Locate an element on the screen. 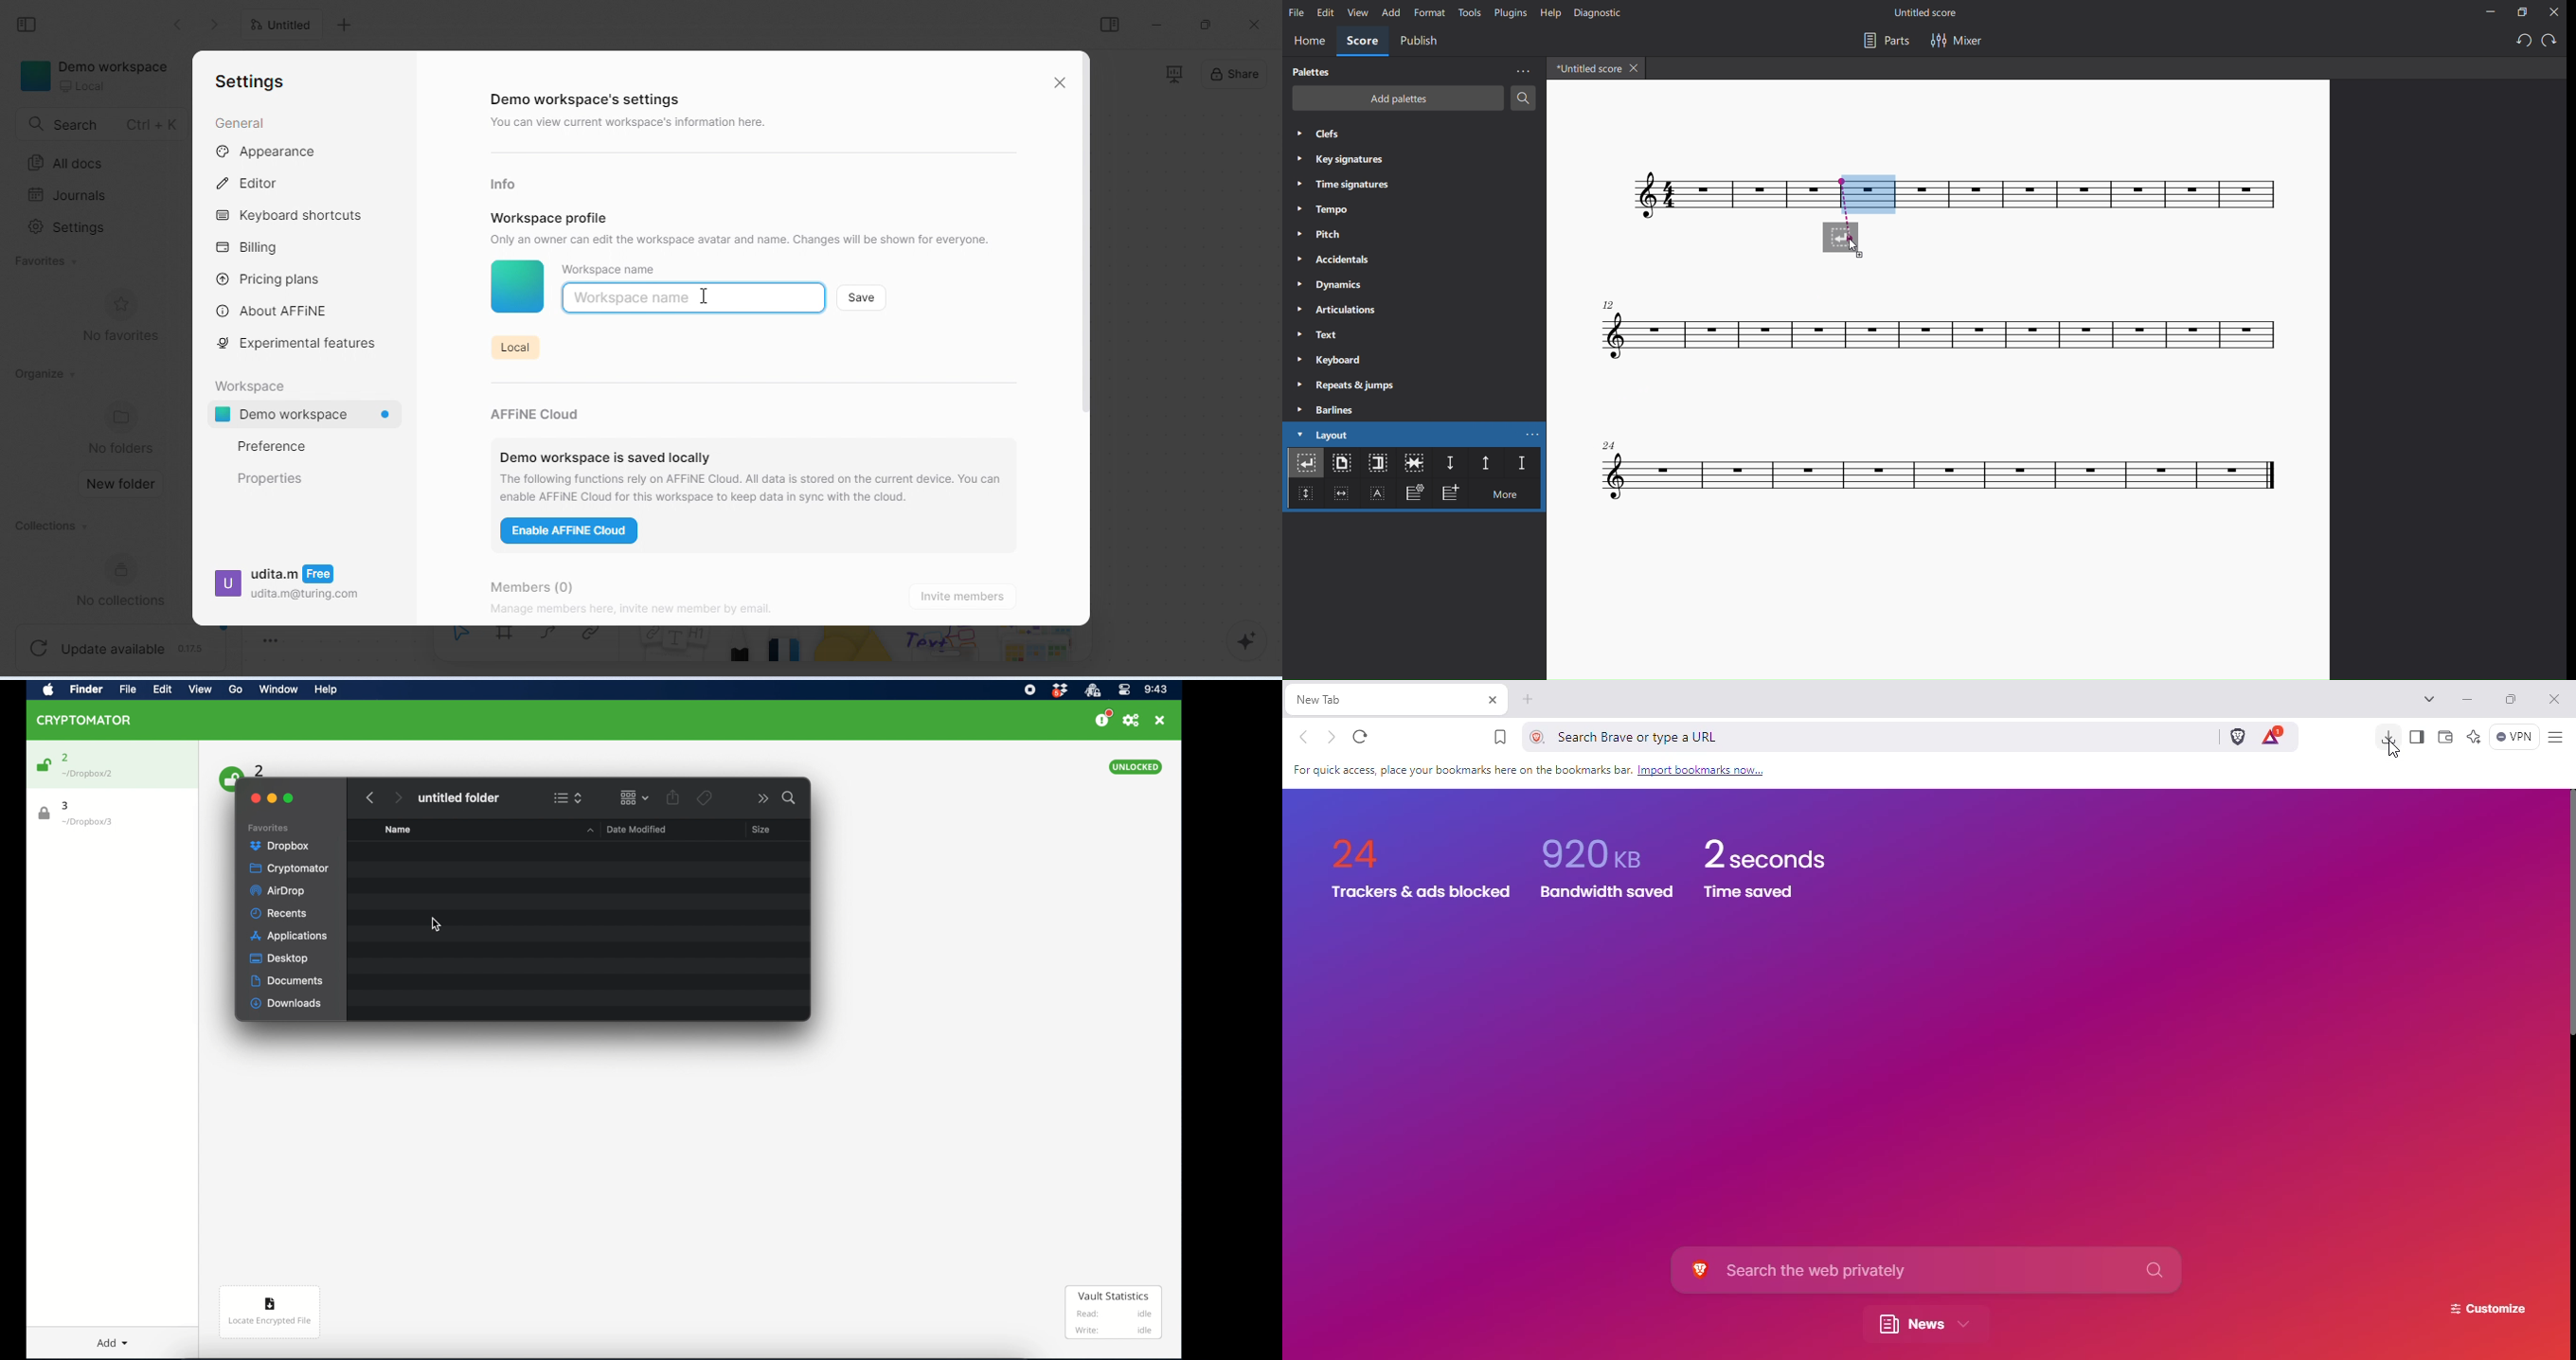  undo is located at coordinates (2519, 41).